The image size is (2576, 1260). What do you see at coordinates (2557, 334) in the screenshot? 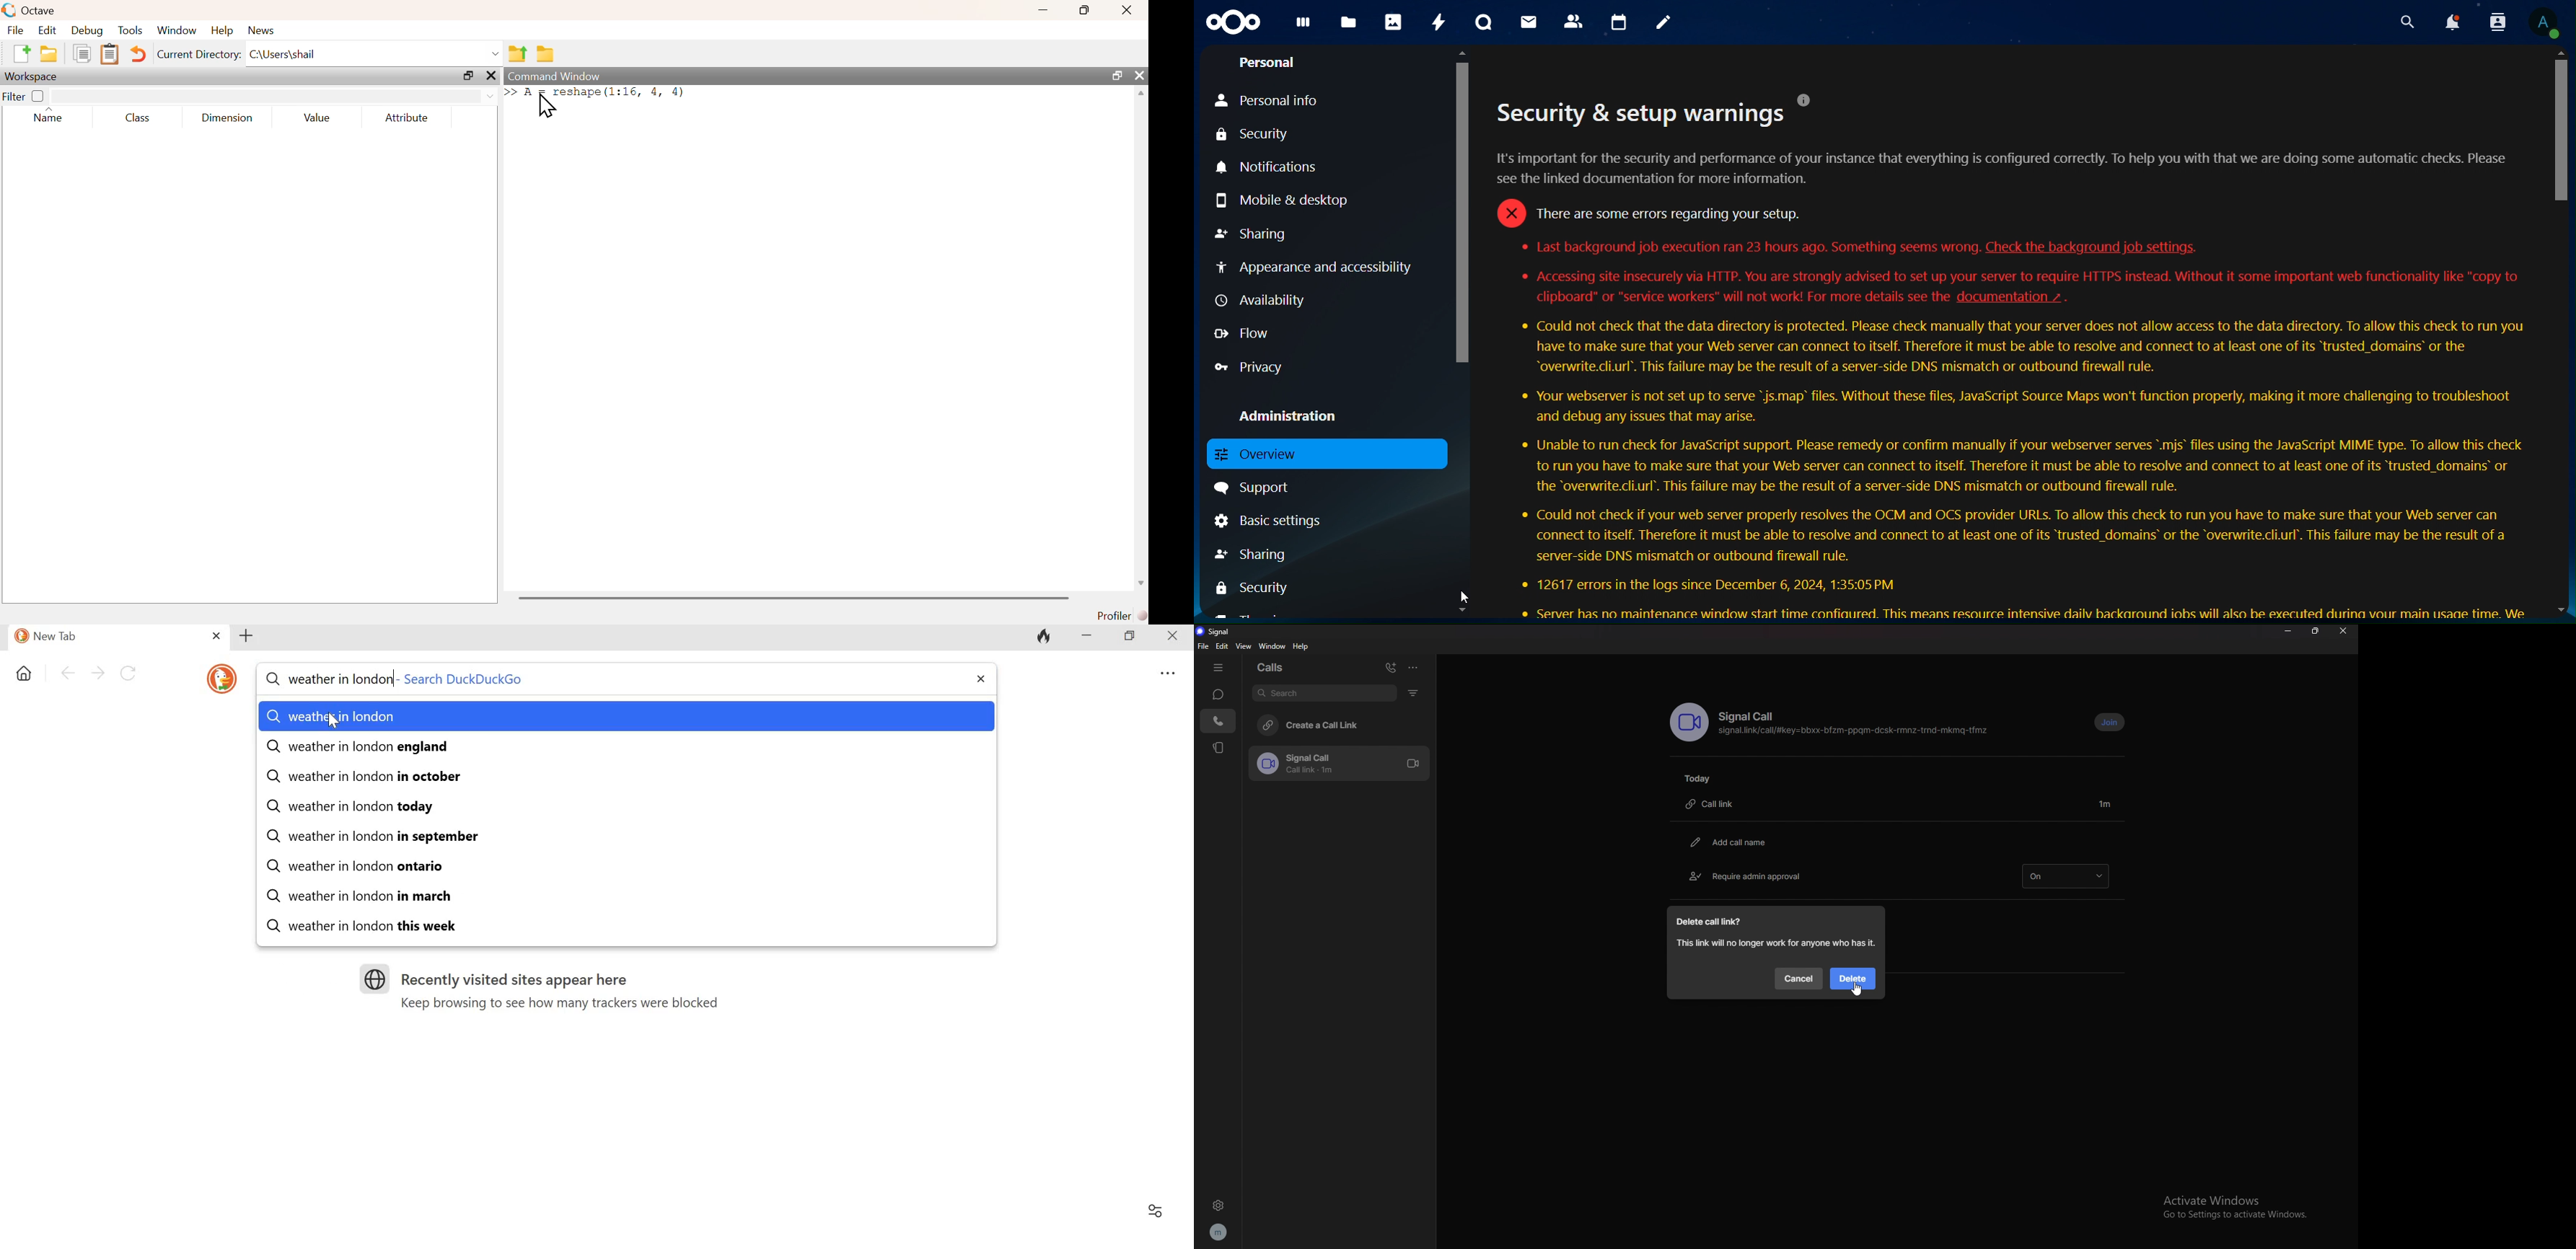
I see `Scrollbar` at bounding box center [2557, 334].